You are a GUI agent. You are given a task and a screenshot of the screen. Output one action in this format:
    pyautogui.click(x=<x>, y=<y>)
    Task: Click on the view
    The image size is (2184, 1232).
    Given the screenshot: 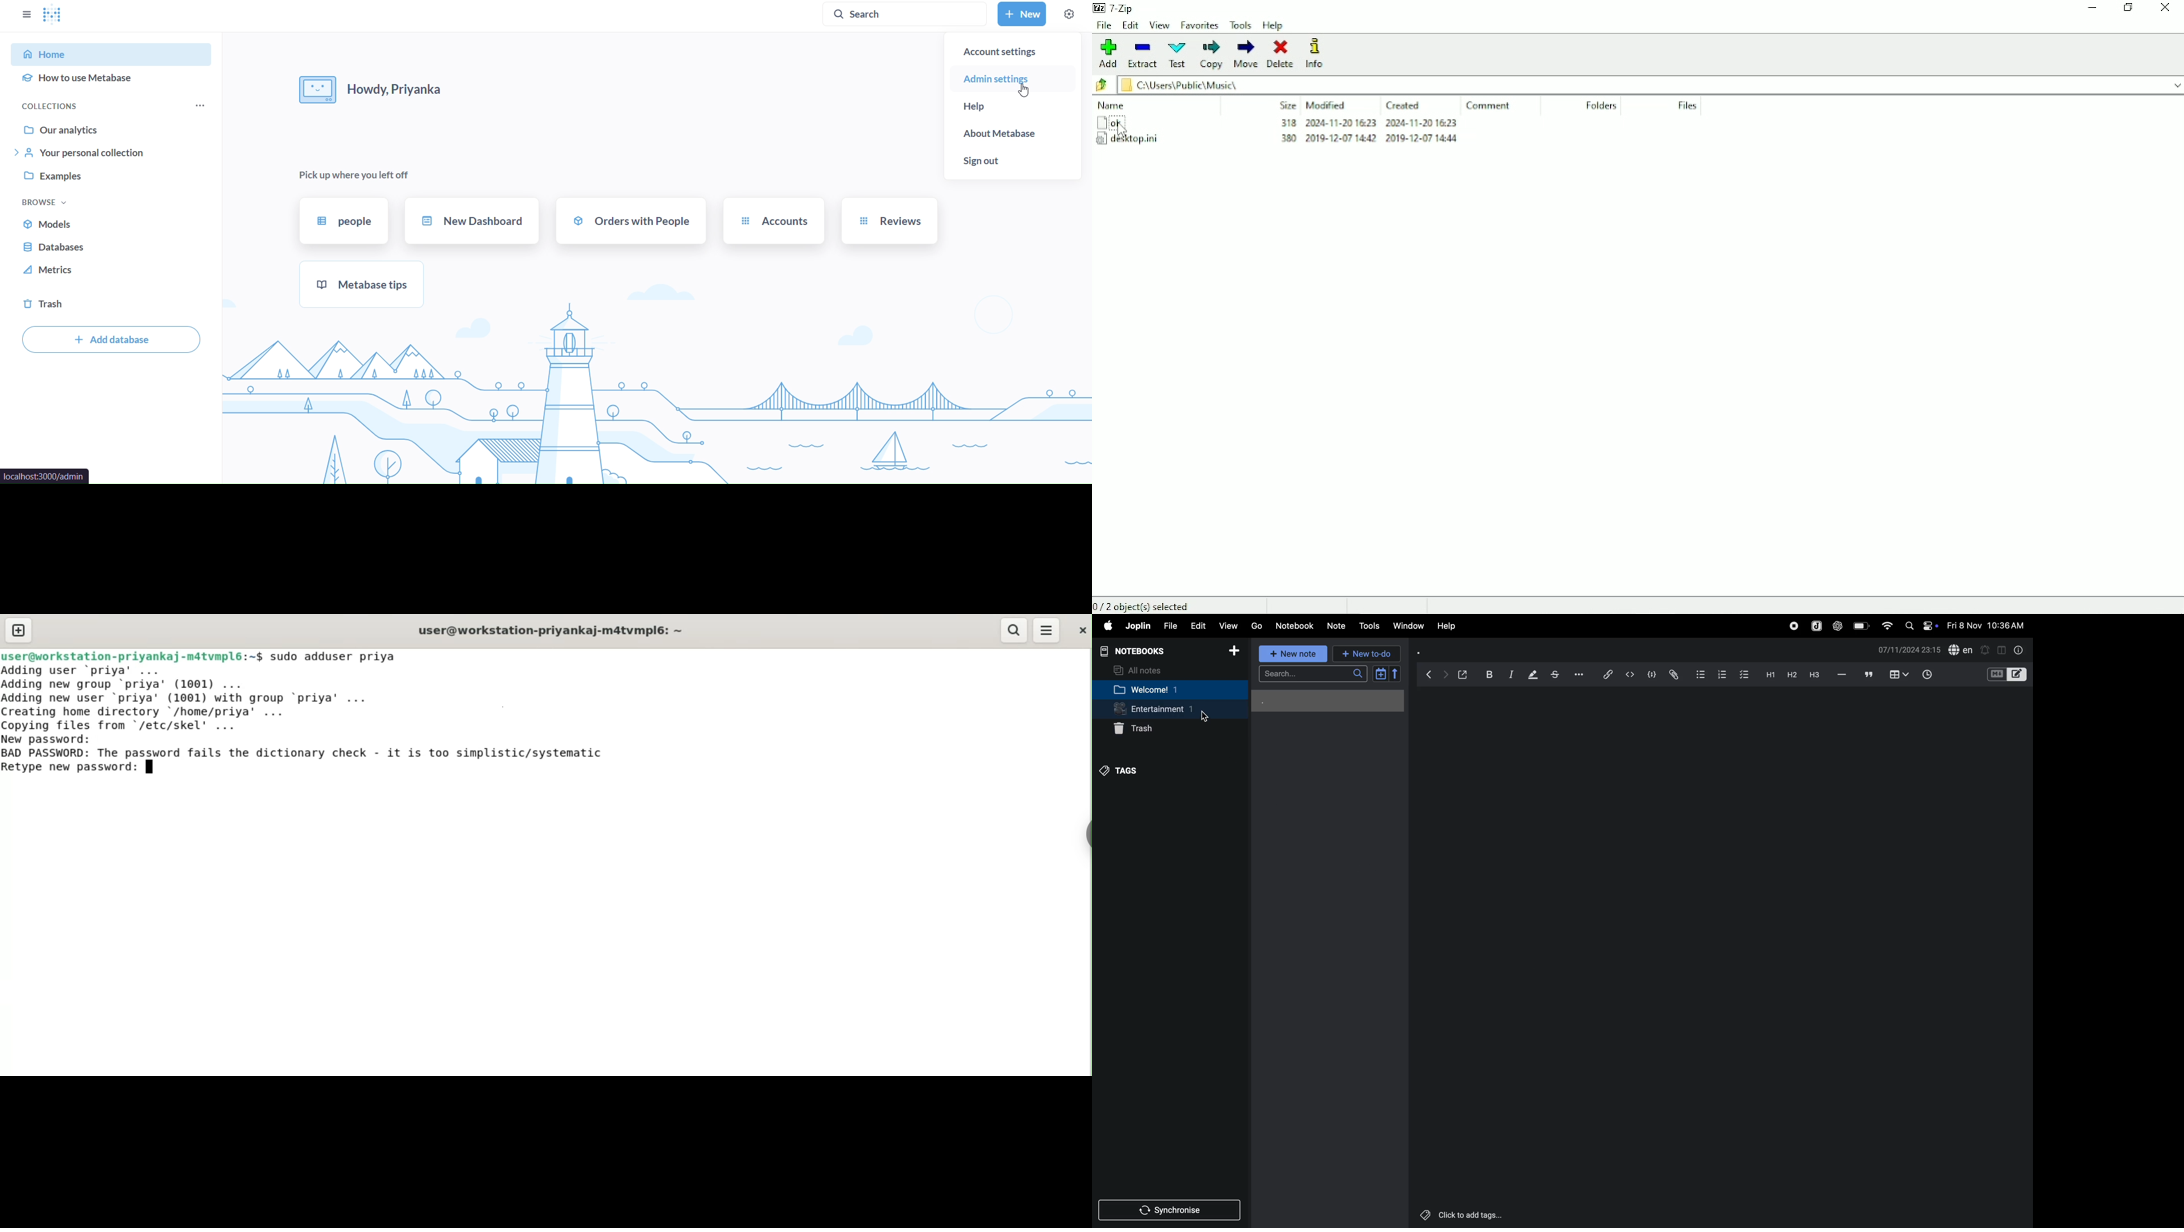 What is the action you would take?
    pyautogui.click(x=1229, y=627)
    